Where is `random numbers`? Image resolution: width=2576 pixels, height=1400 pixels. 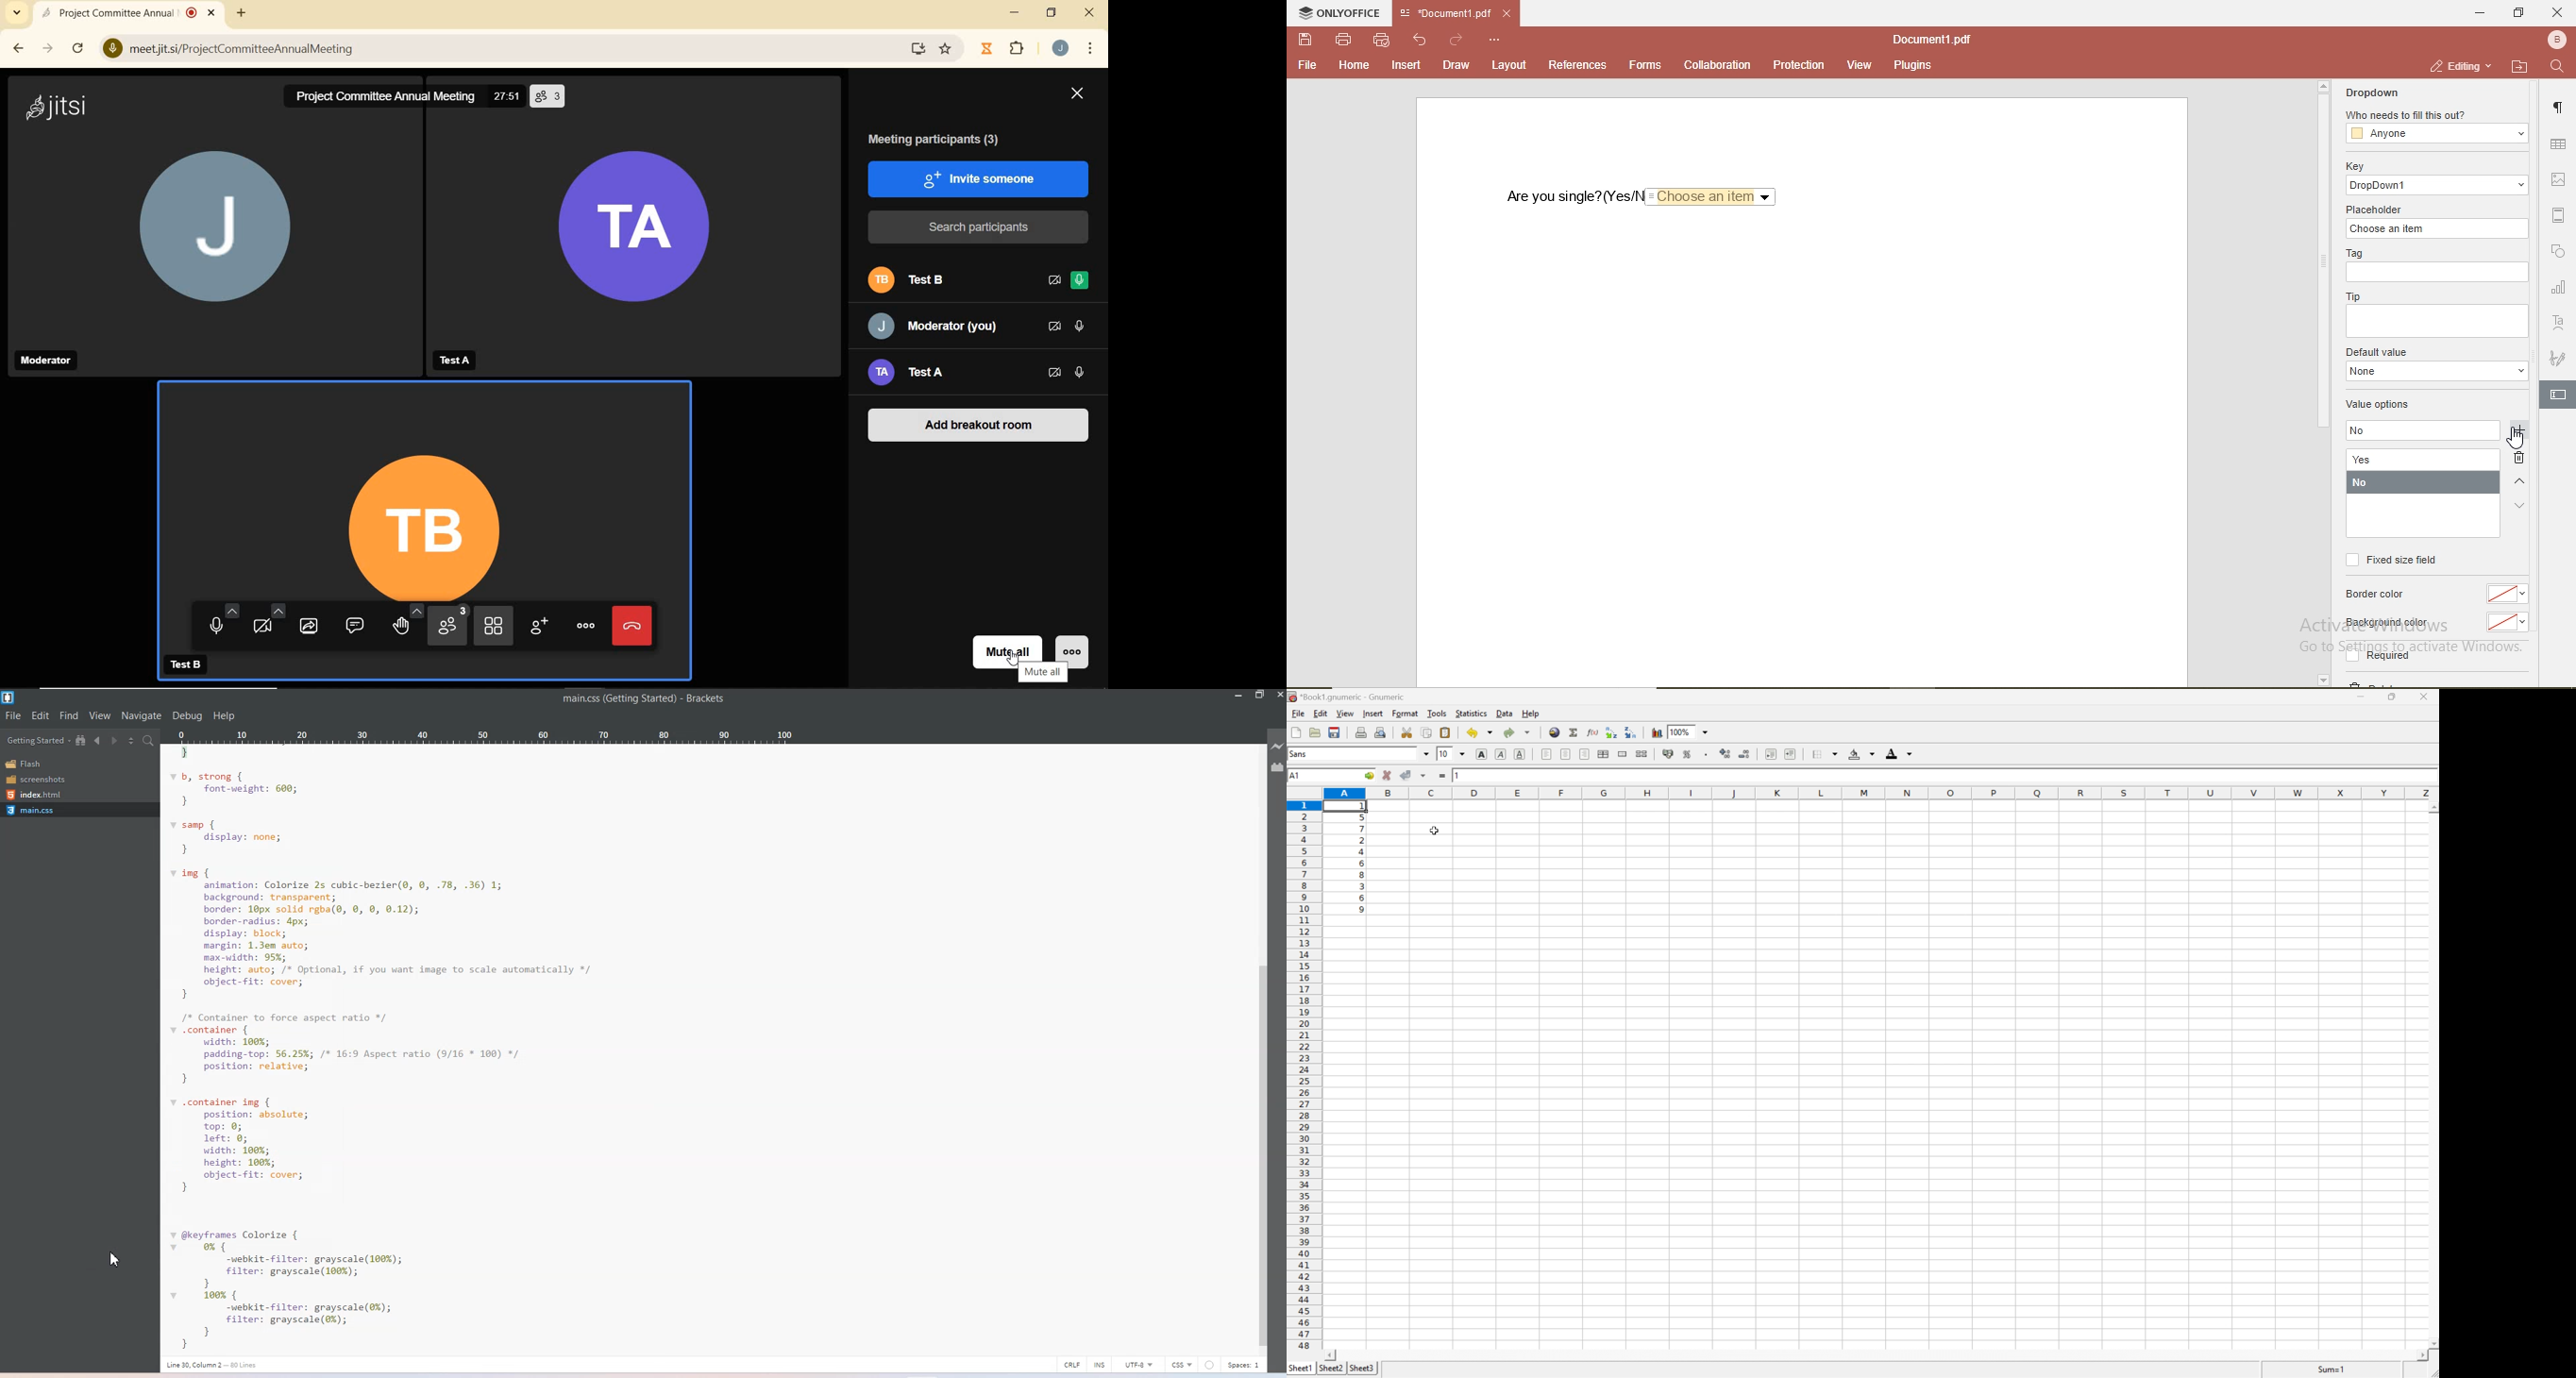 random numbers is located at coordinates (1361, 860).